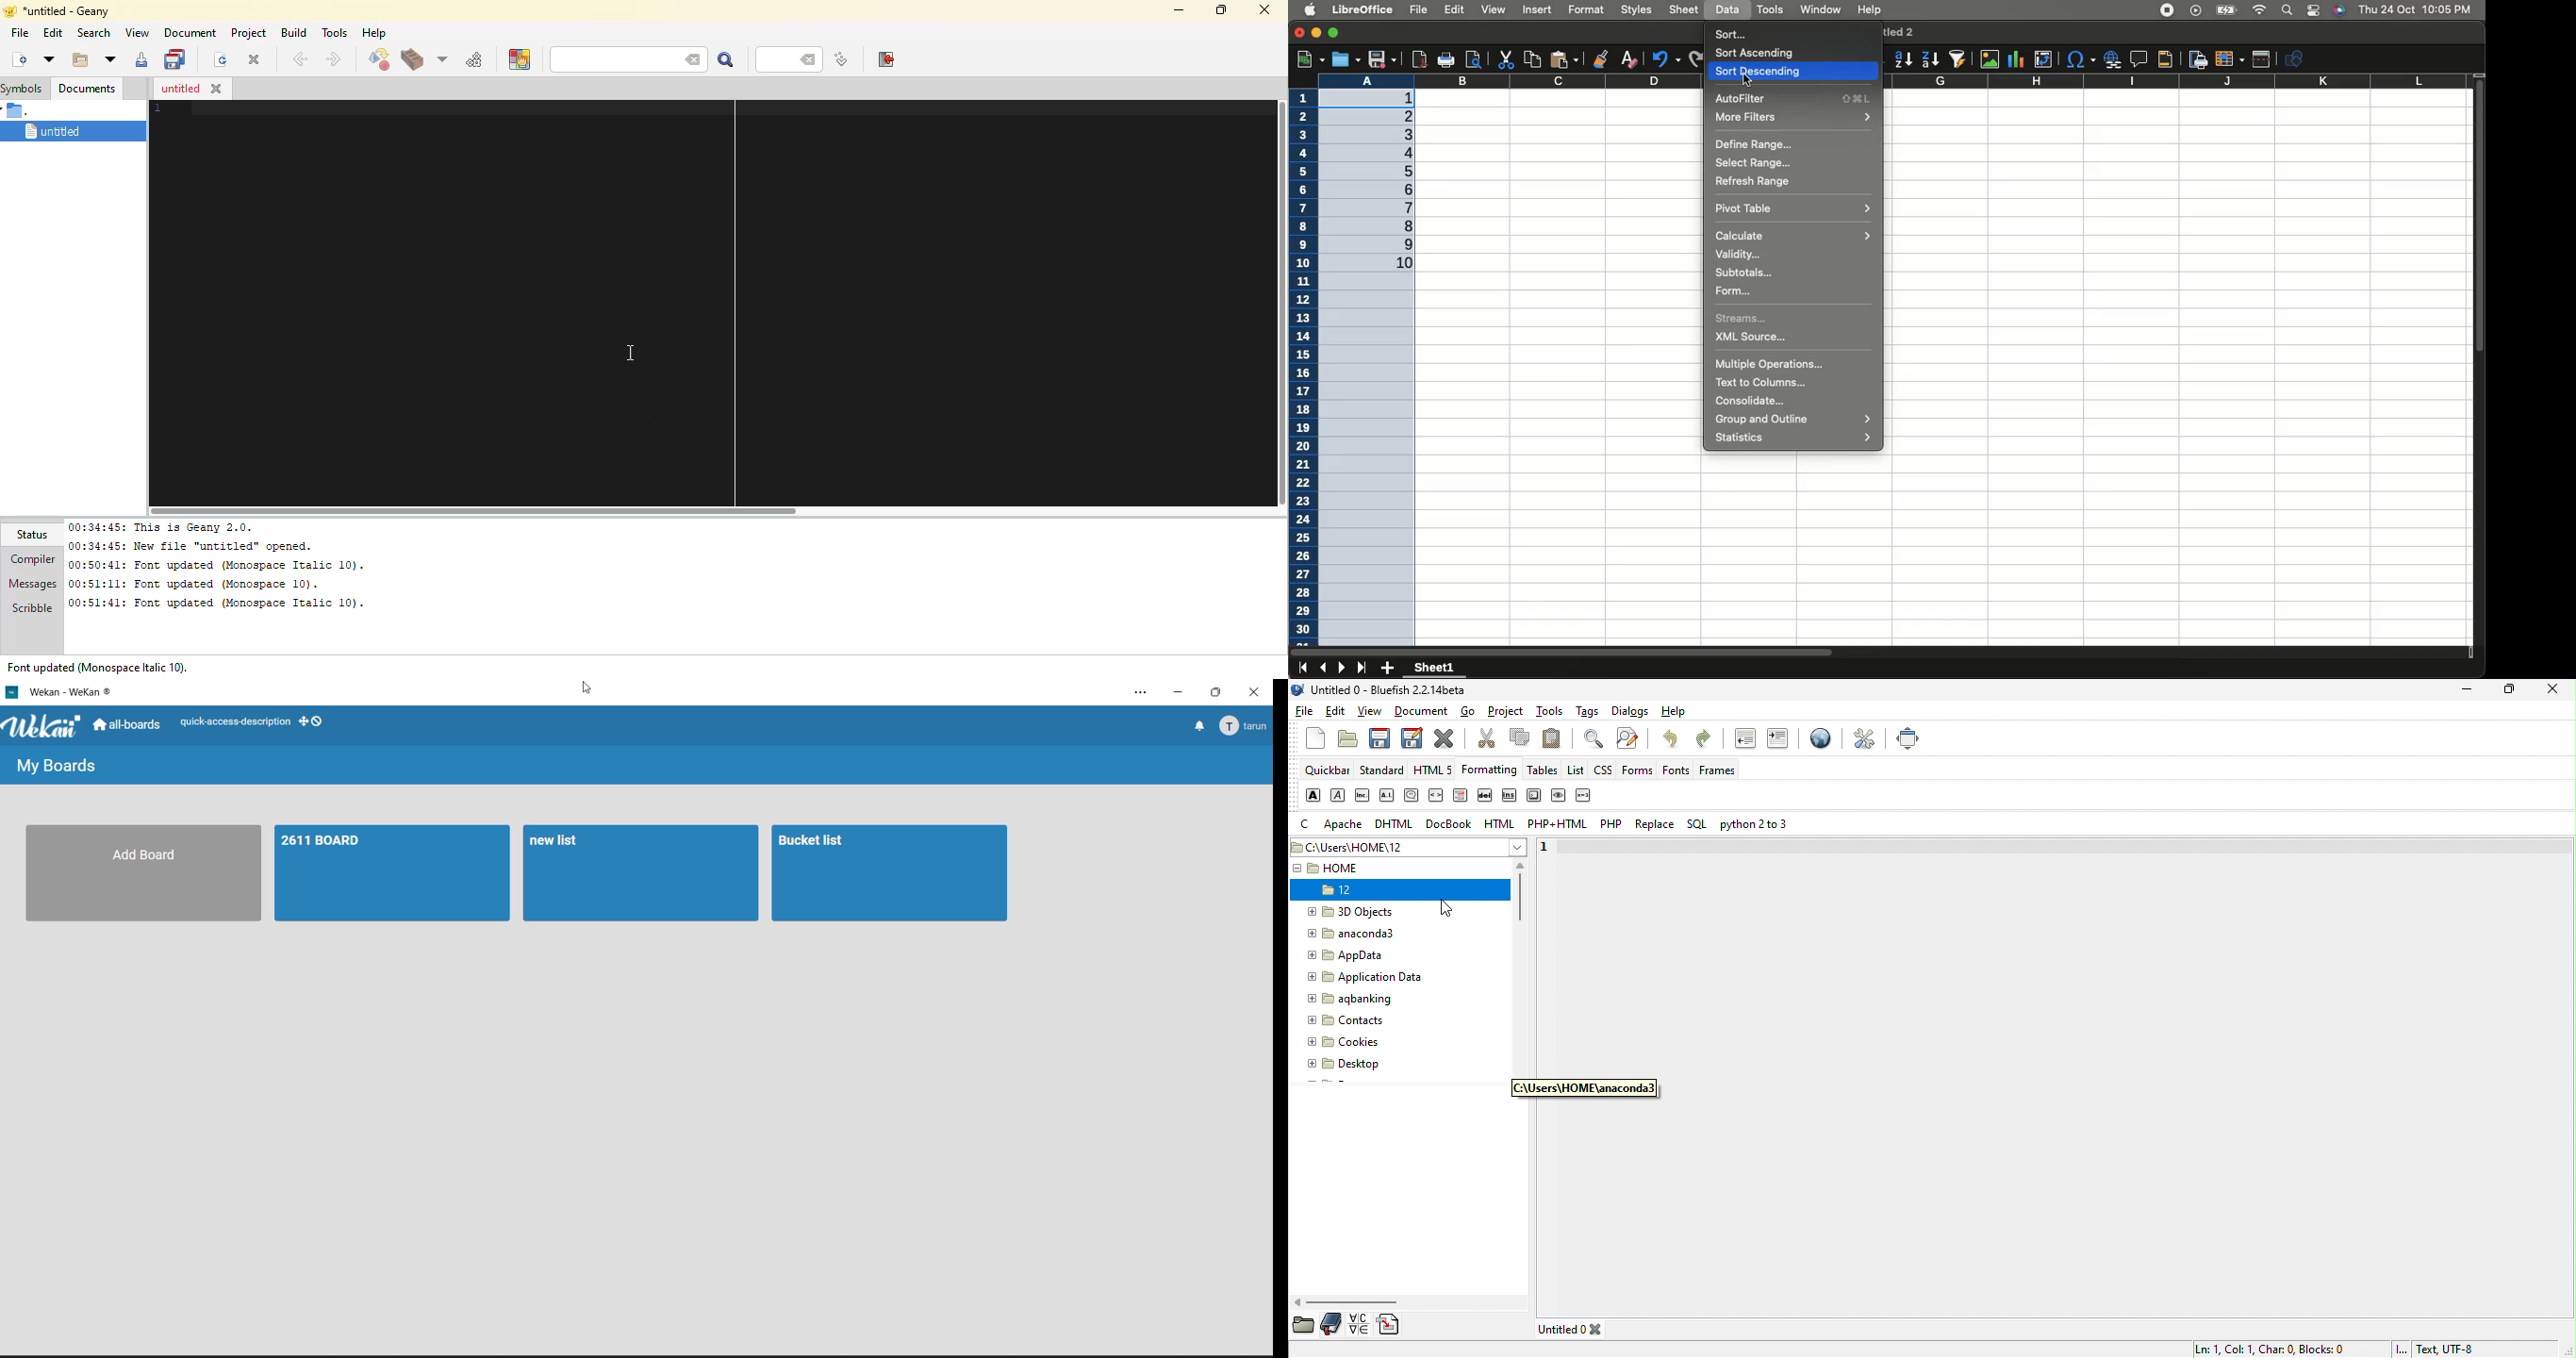 The height and width of the screenshot is (1372, 2576). What do you see at coordinates (1372, 712) in the screenshot?
I see `view` at bounding box center [1372, 712].